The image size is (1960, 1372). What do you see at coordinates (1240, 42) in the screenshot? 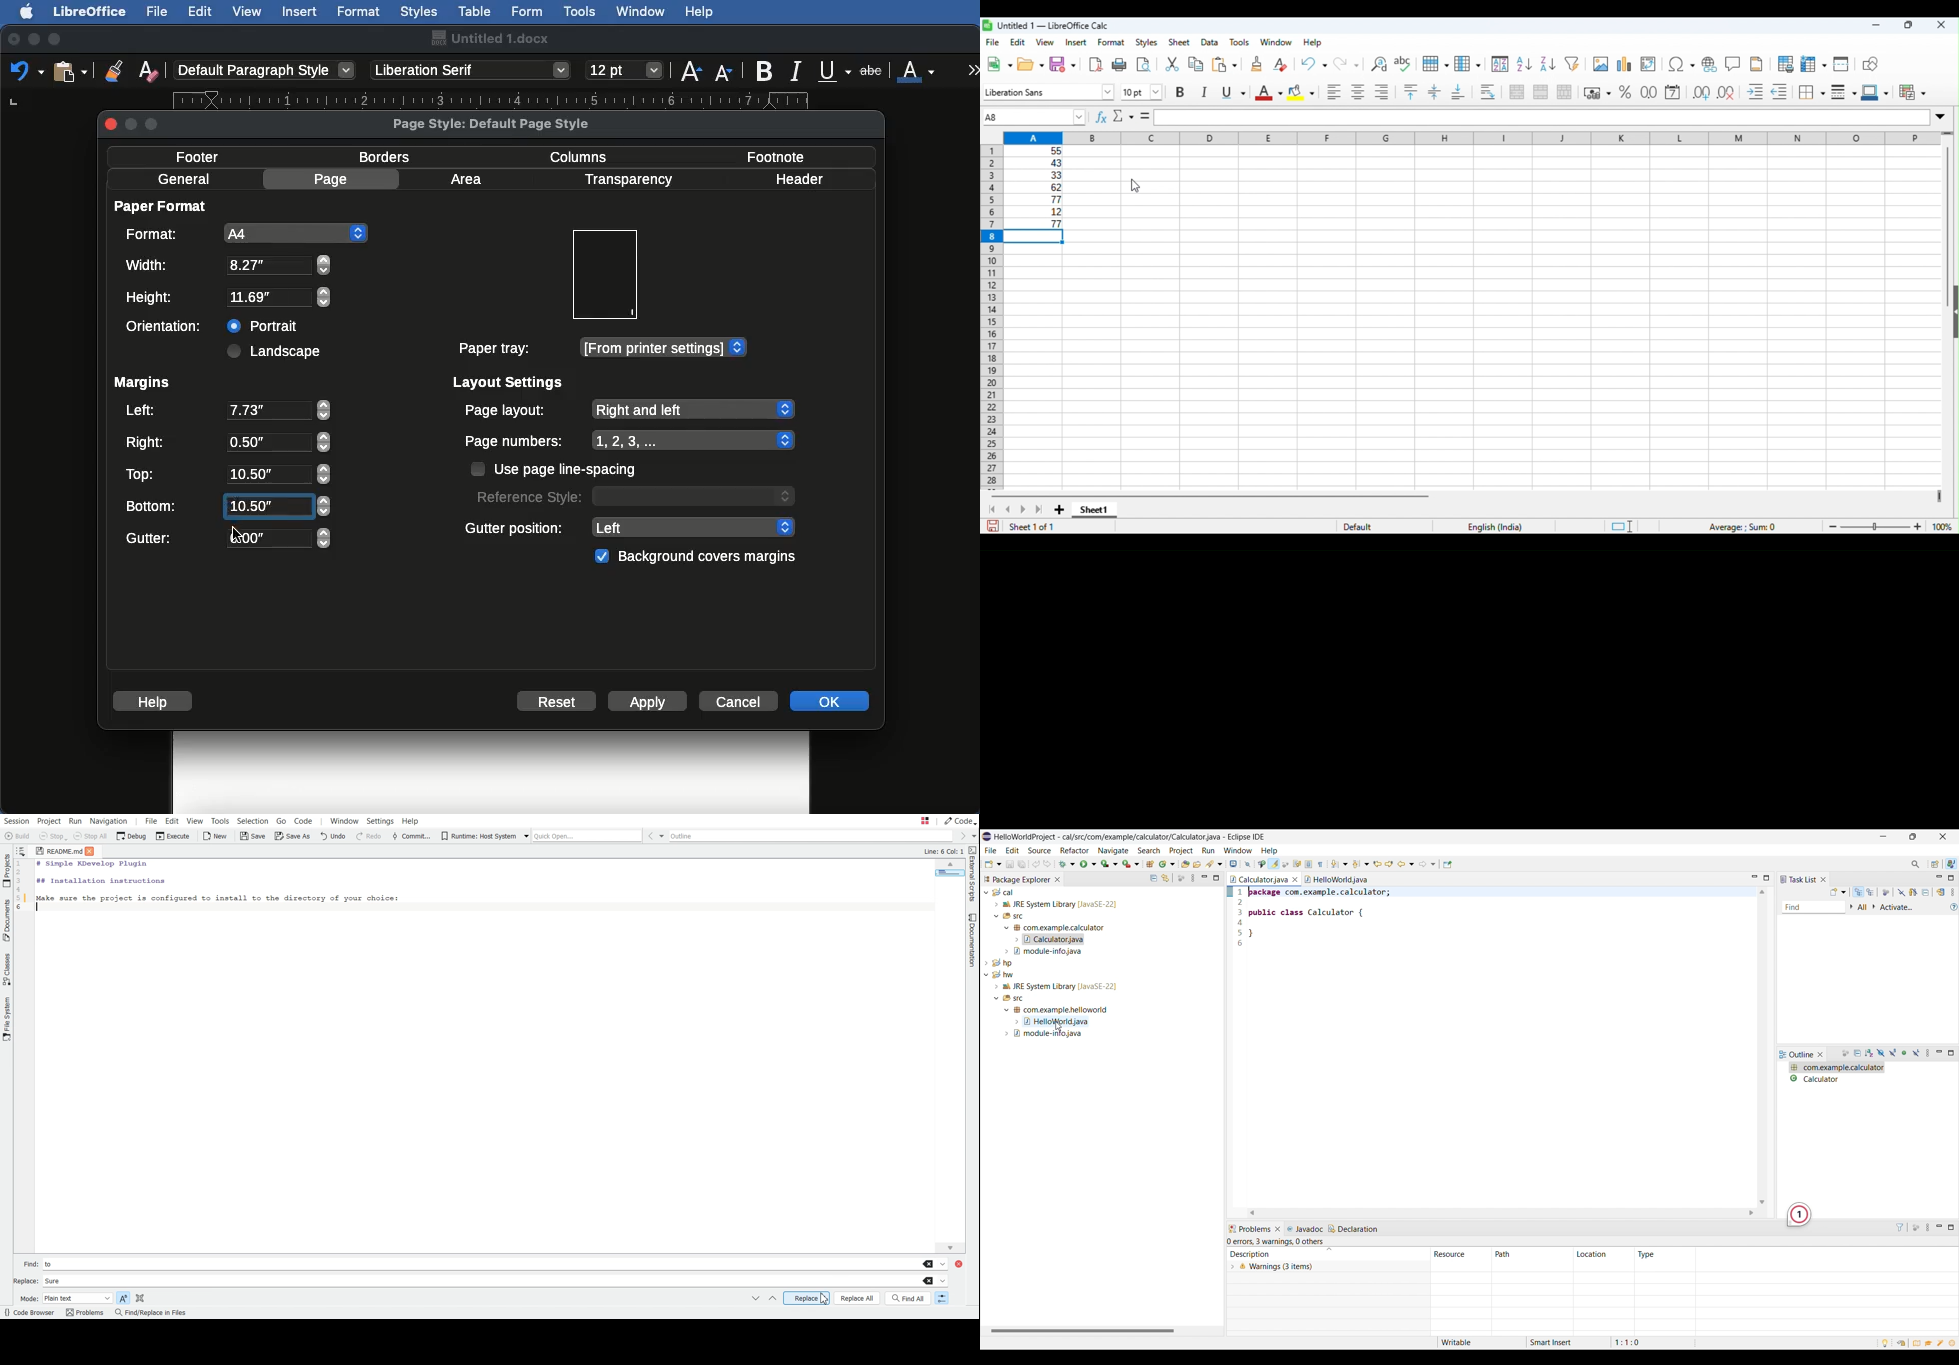
I see `tools` at bounding box center [1240, 42].